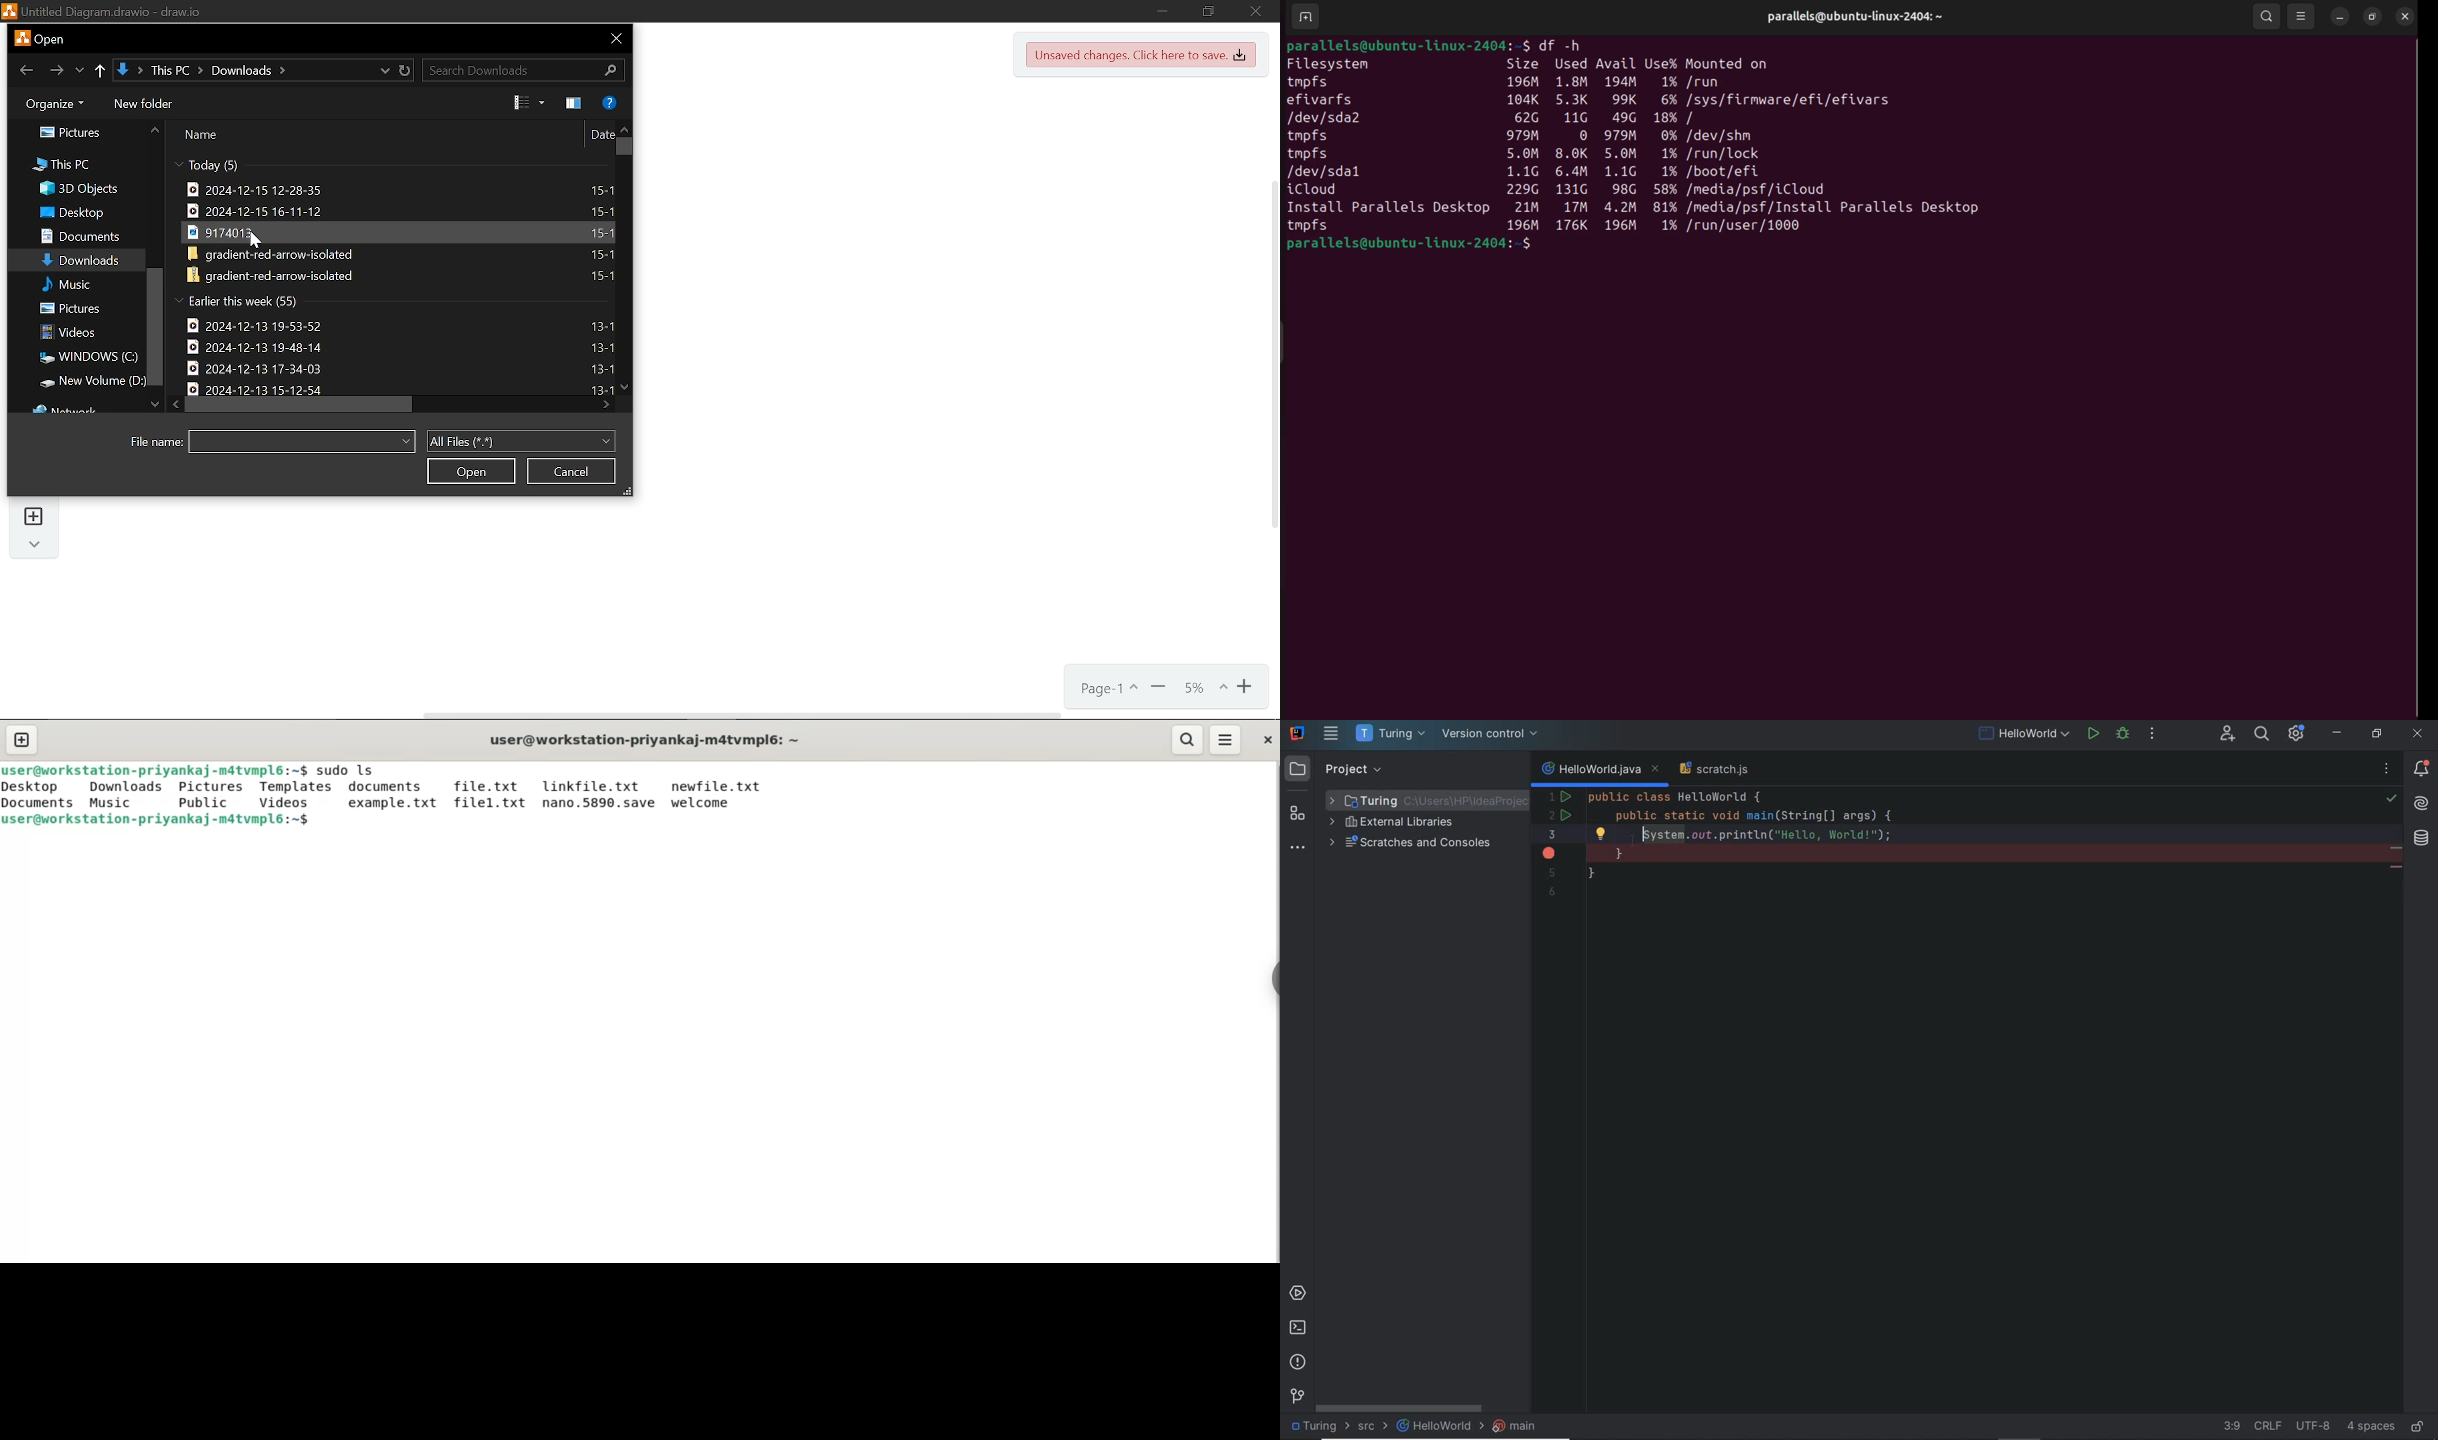  I want to click on parallels@ubuntu-linux-2404:~$, so click(1442, 245).